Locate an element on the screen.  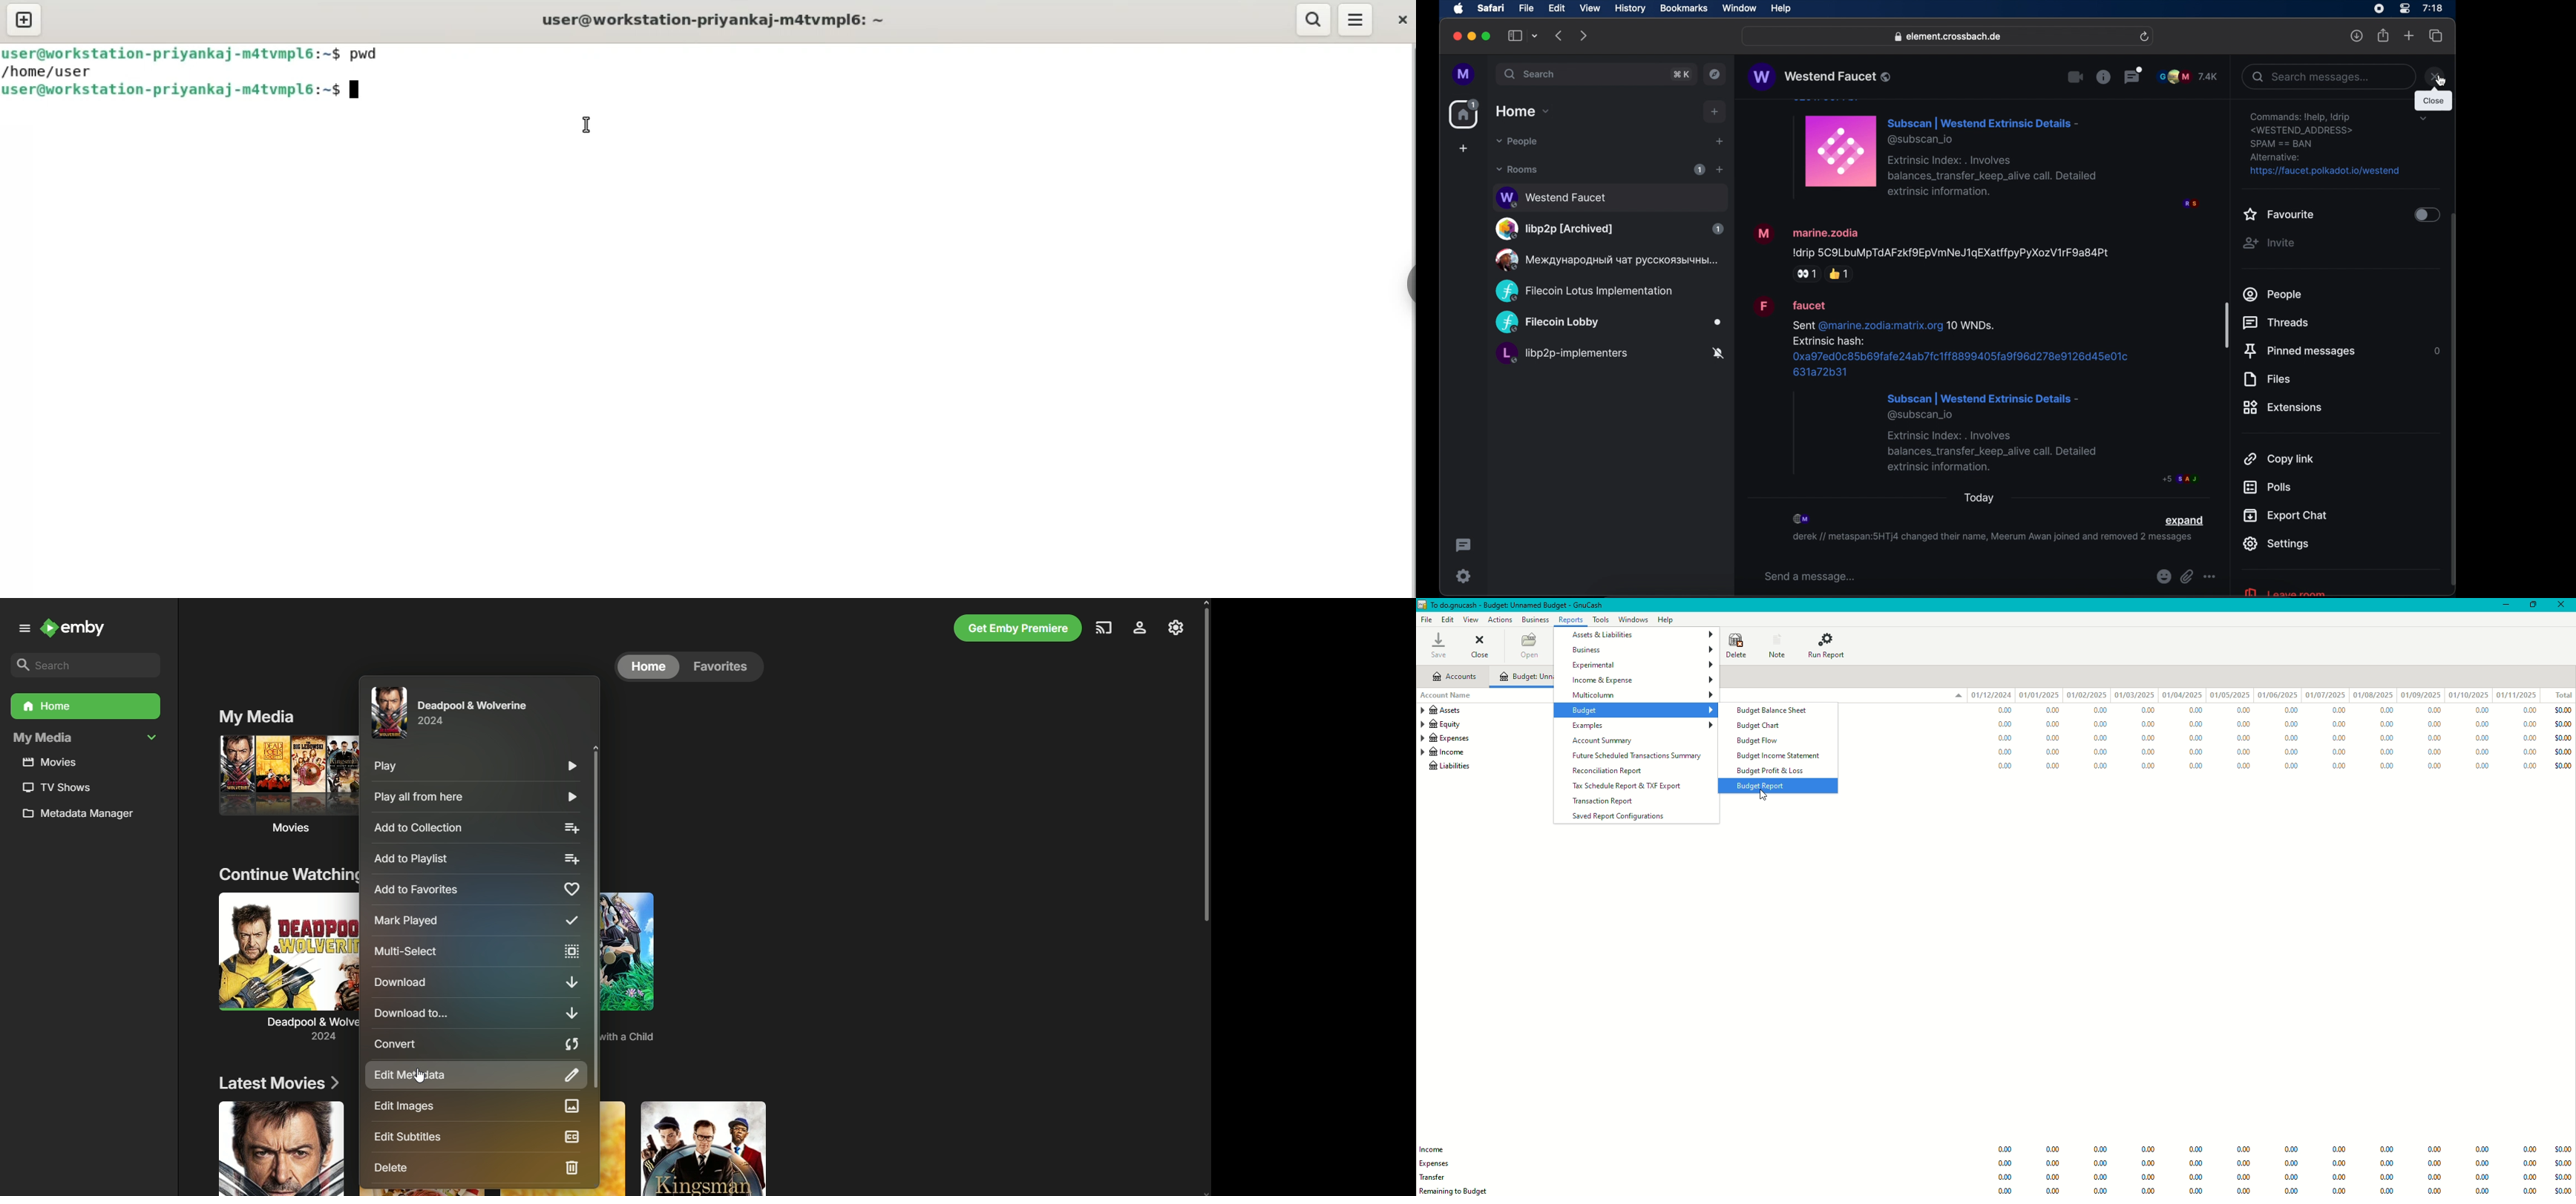
refresh is located at coordinates (2144, 37).